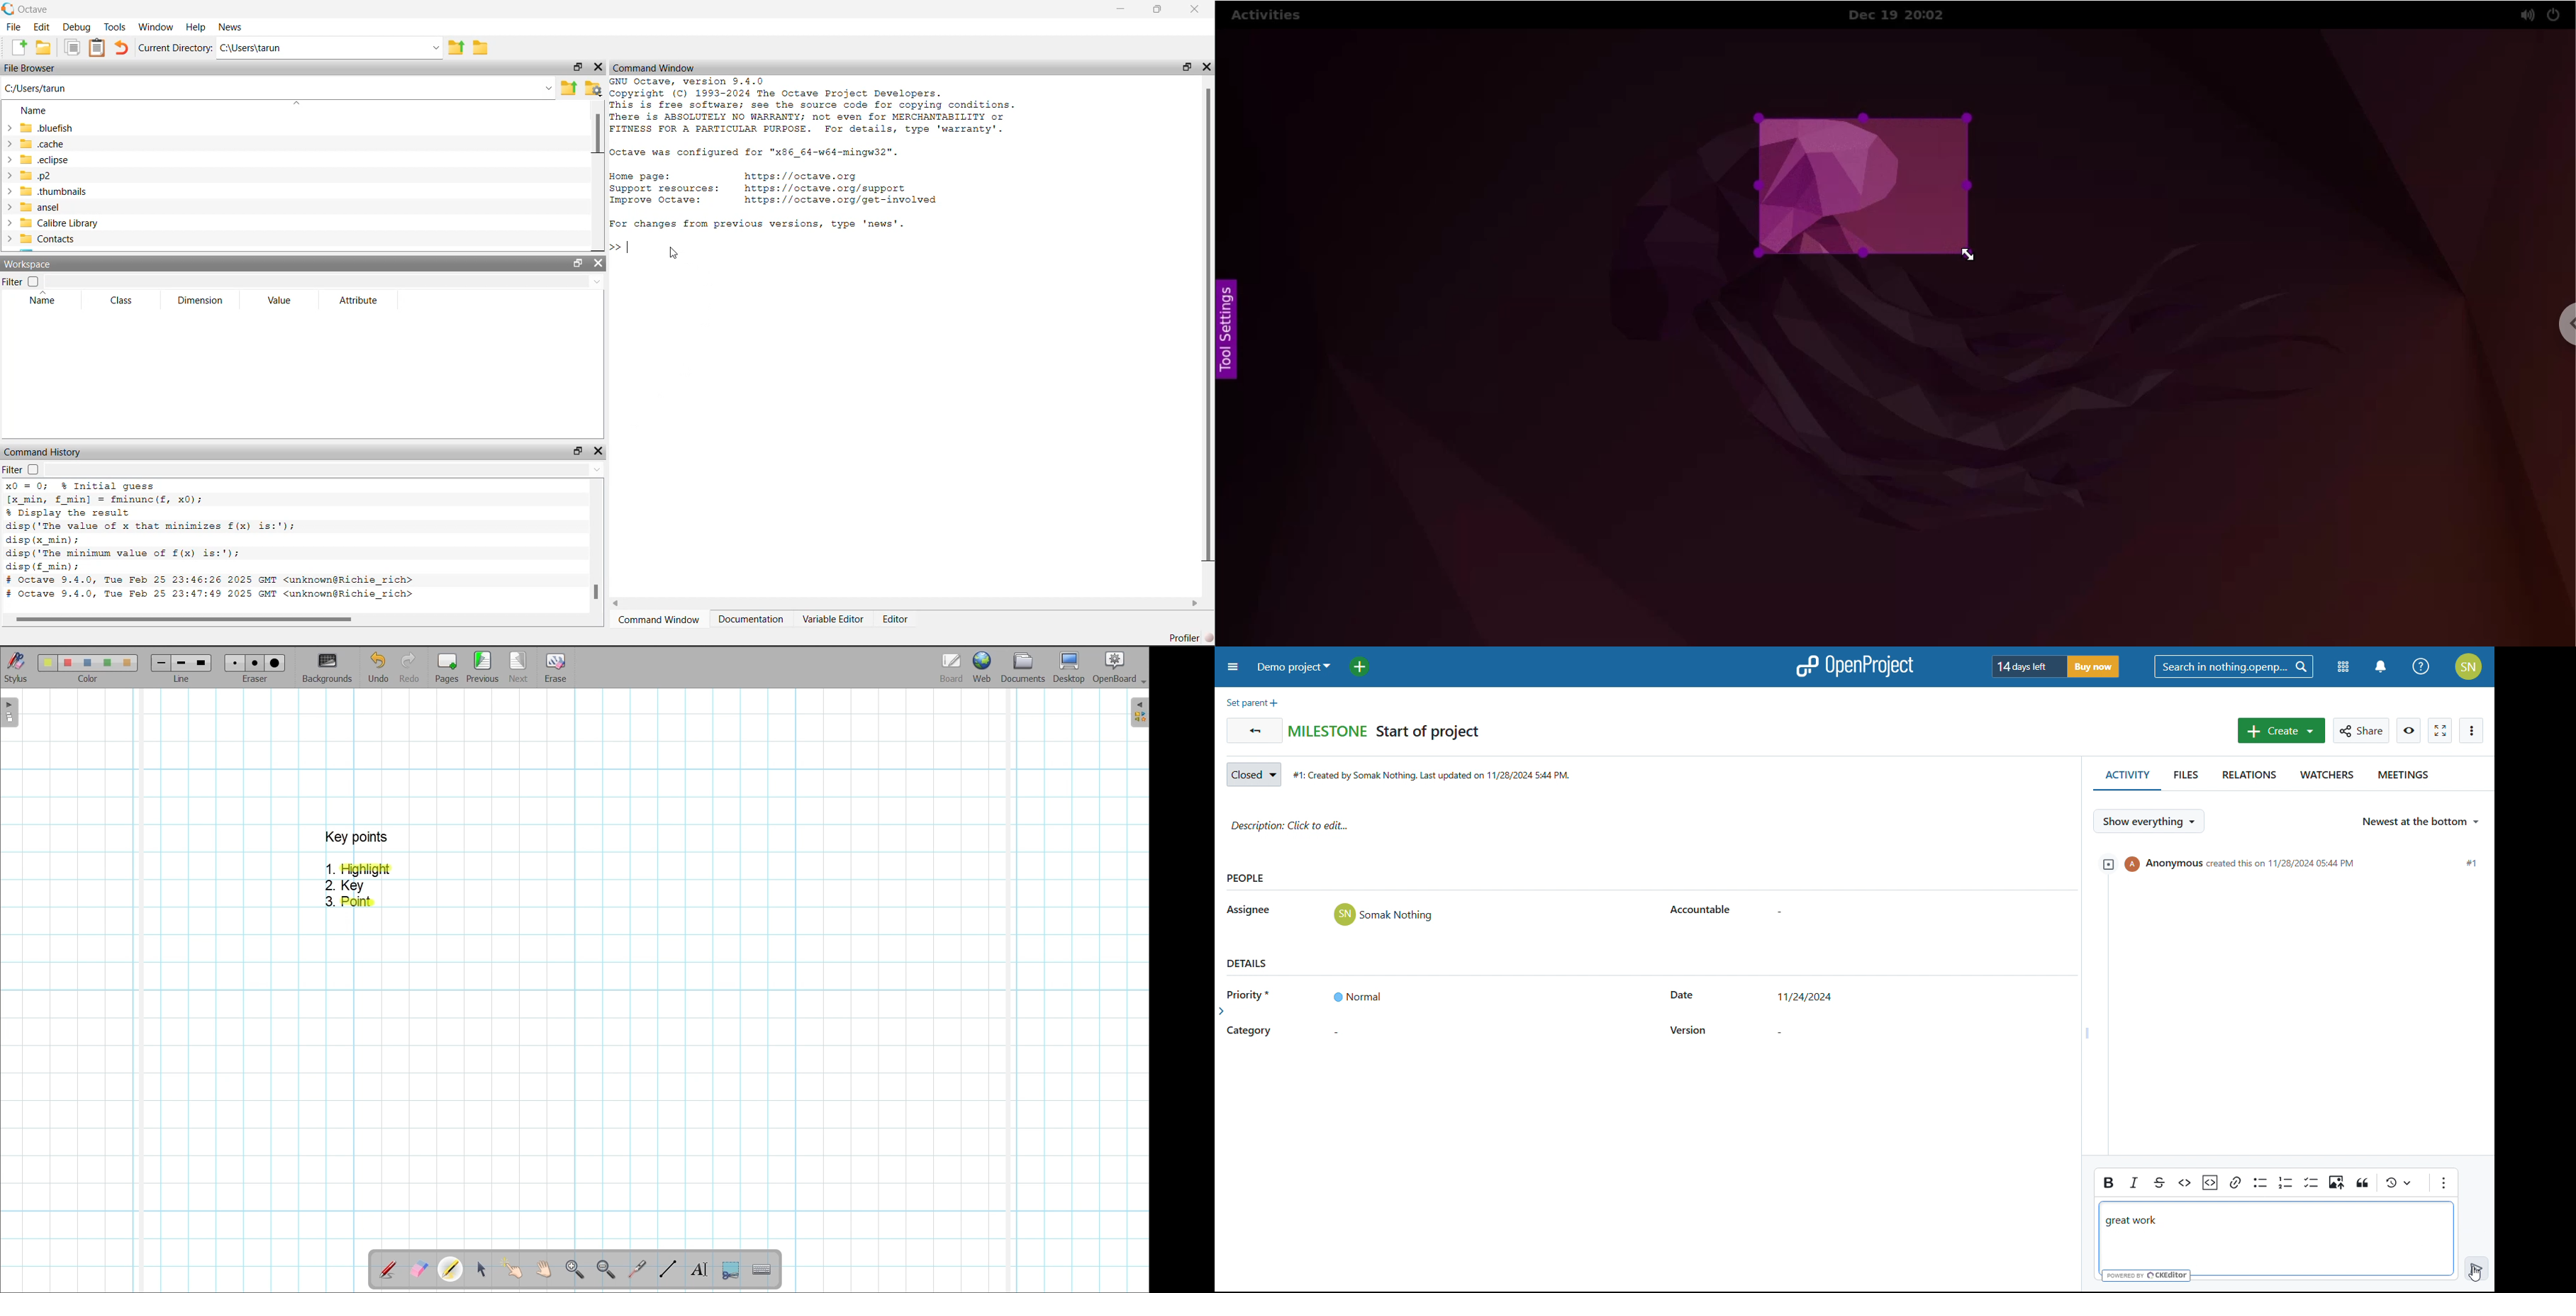 This screenshot has width=2576, height=1316. I want to click on modules, so click(2341, 668).